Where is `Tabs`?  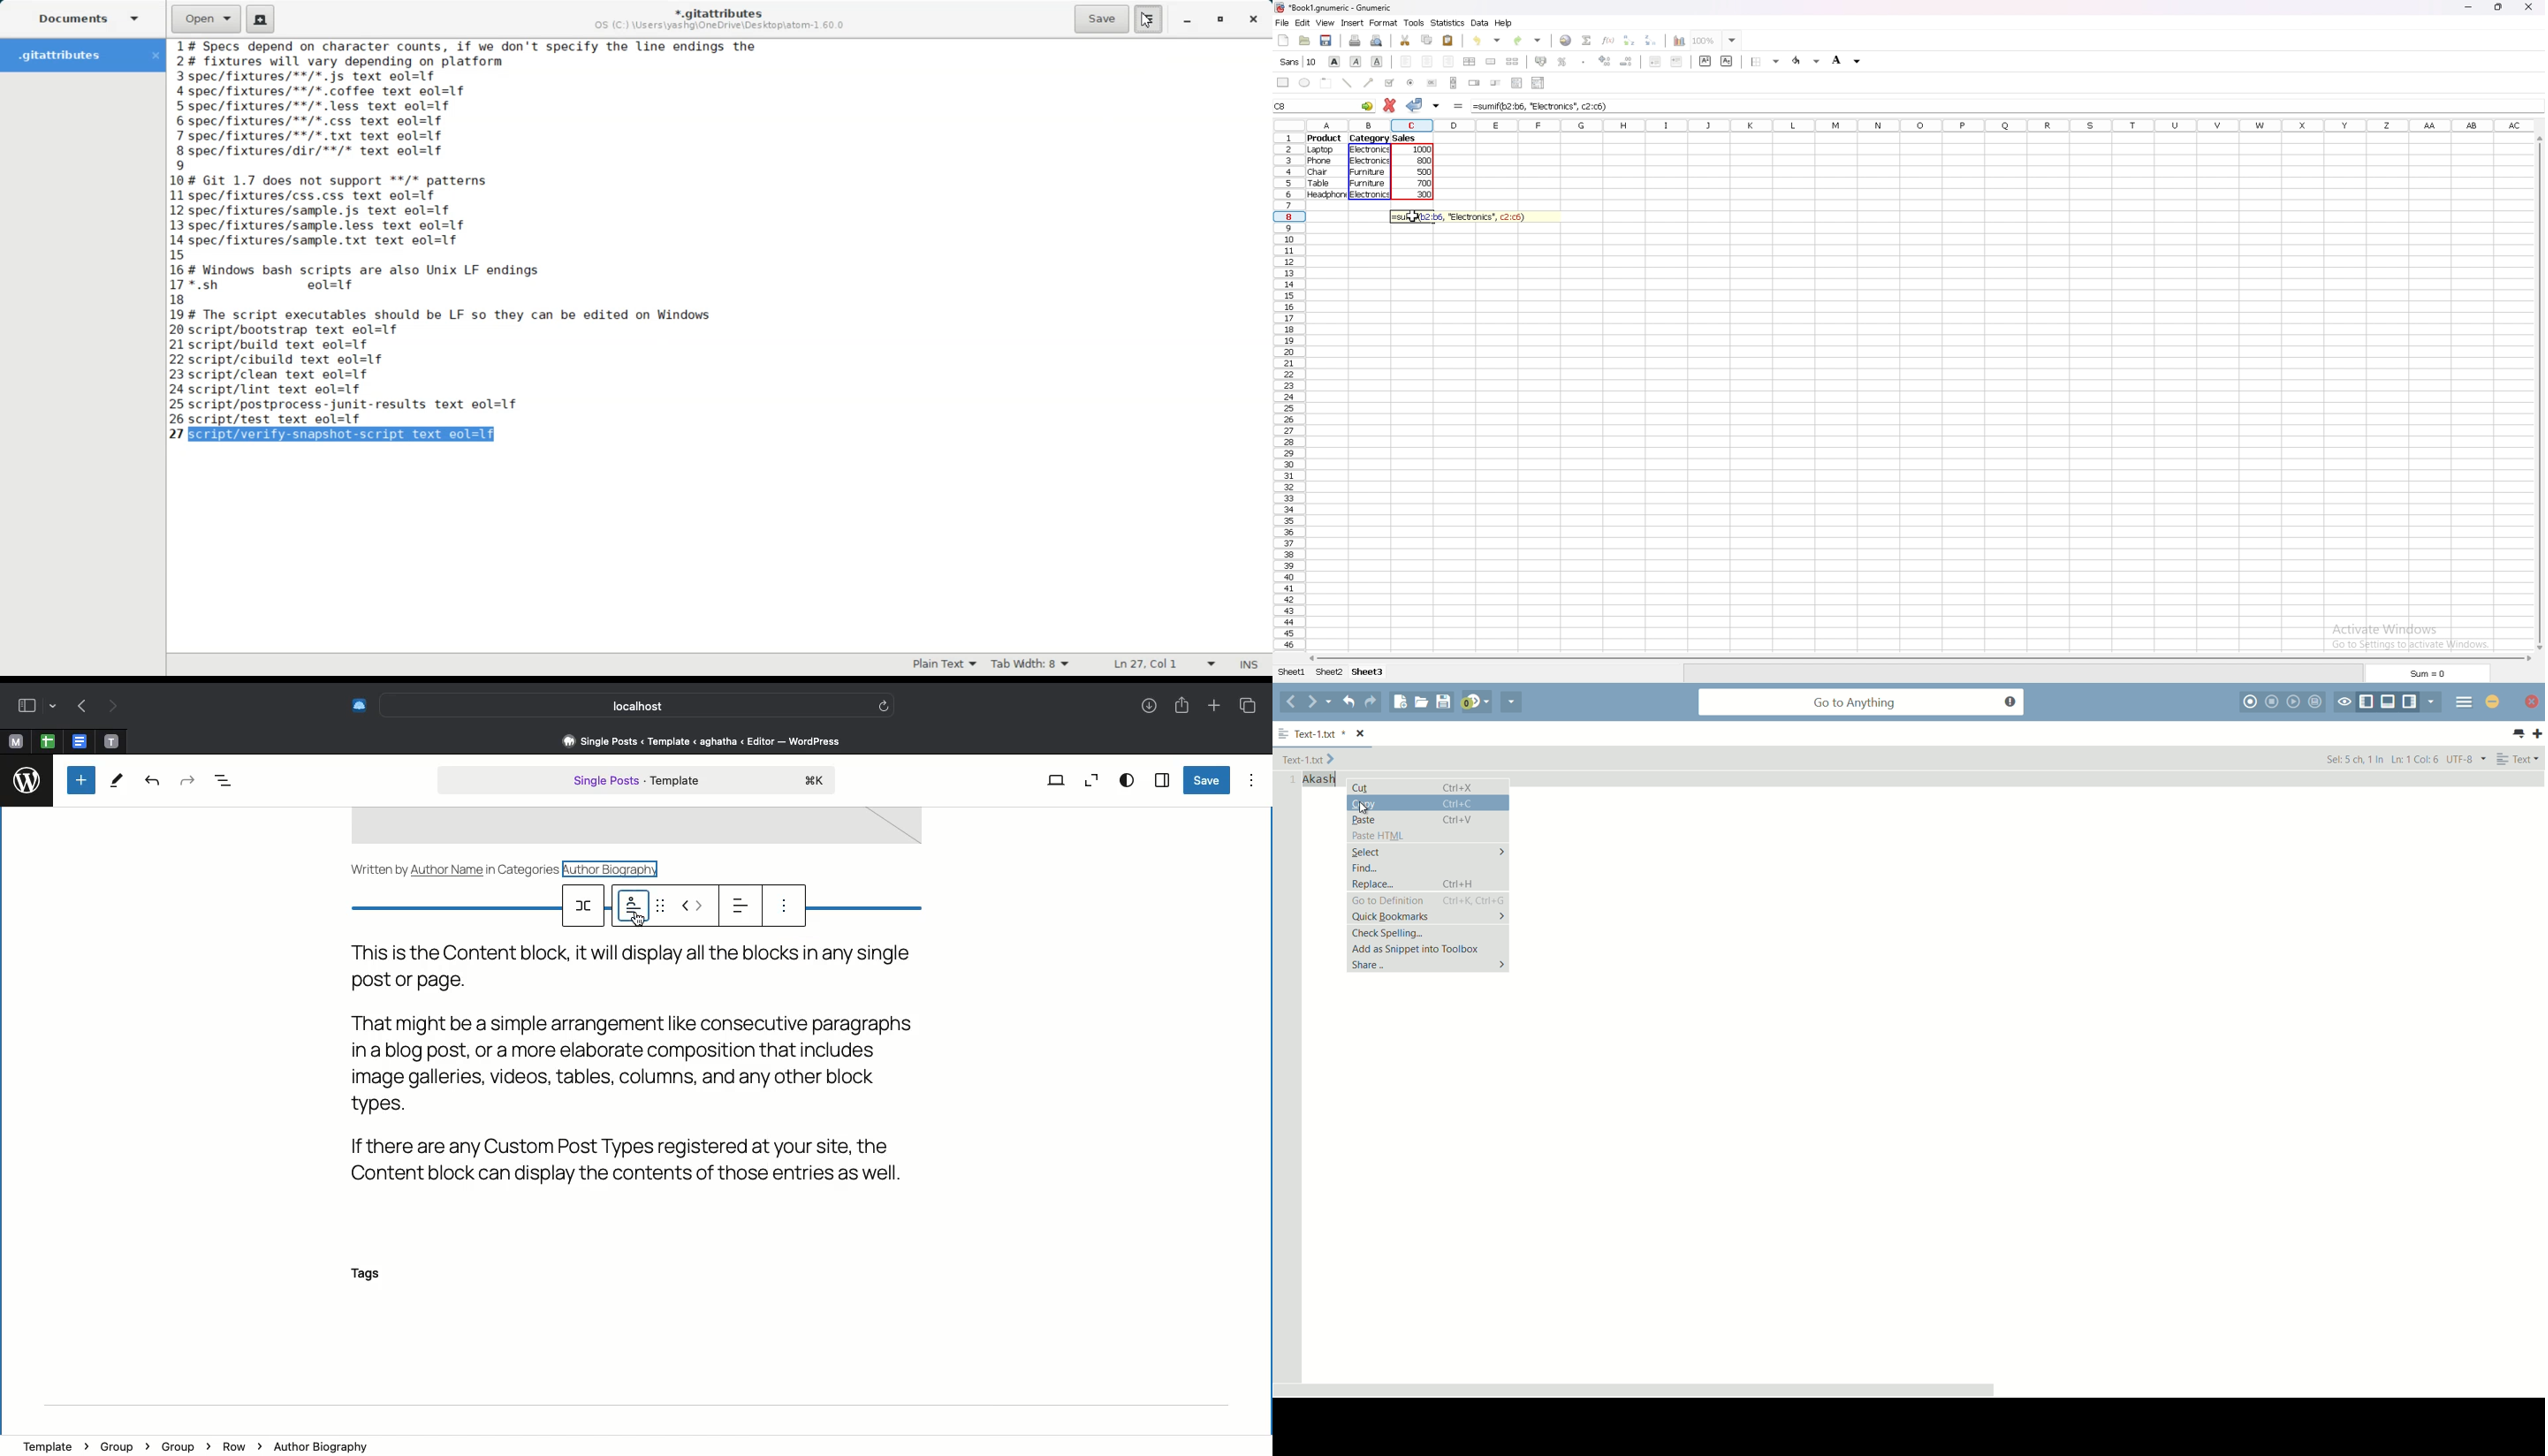 Tabs is located at coordinates (1247, 705).